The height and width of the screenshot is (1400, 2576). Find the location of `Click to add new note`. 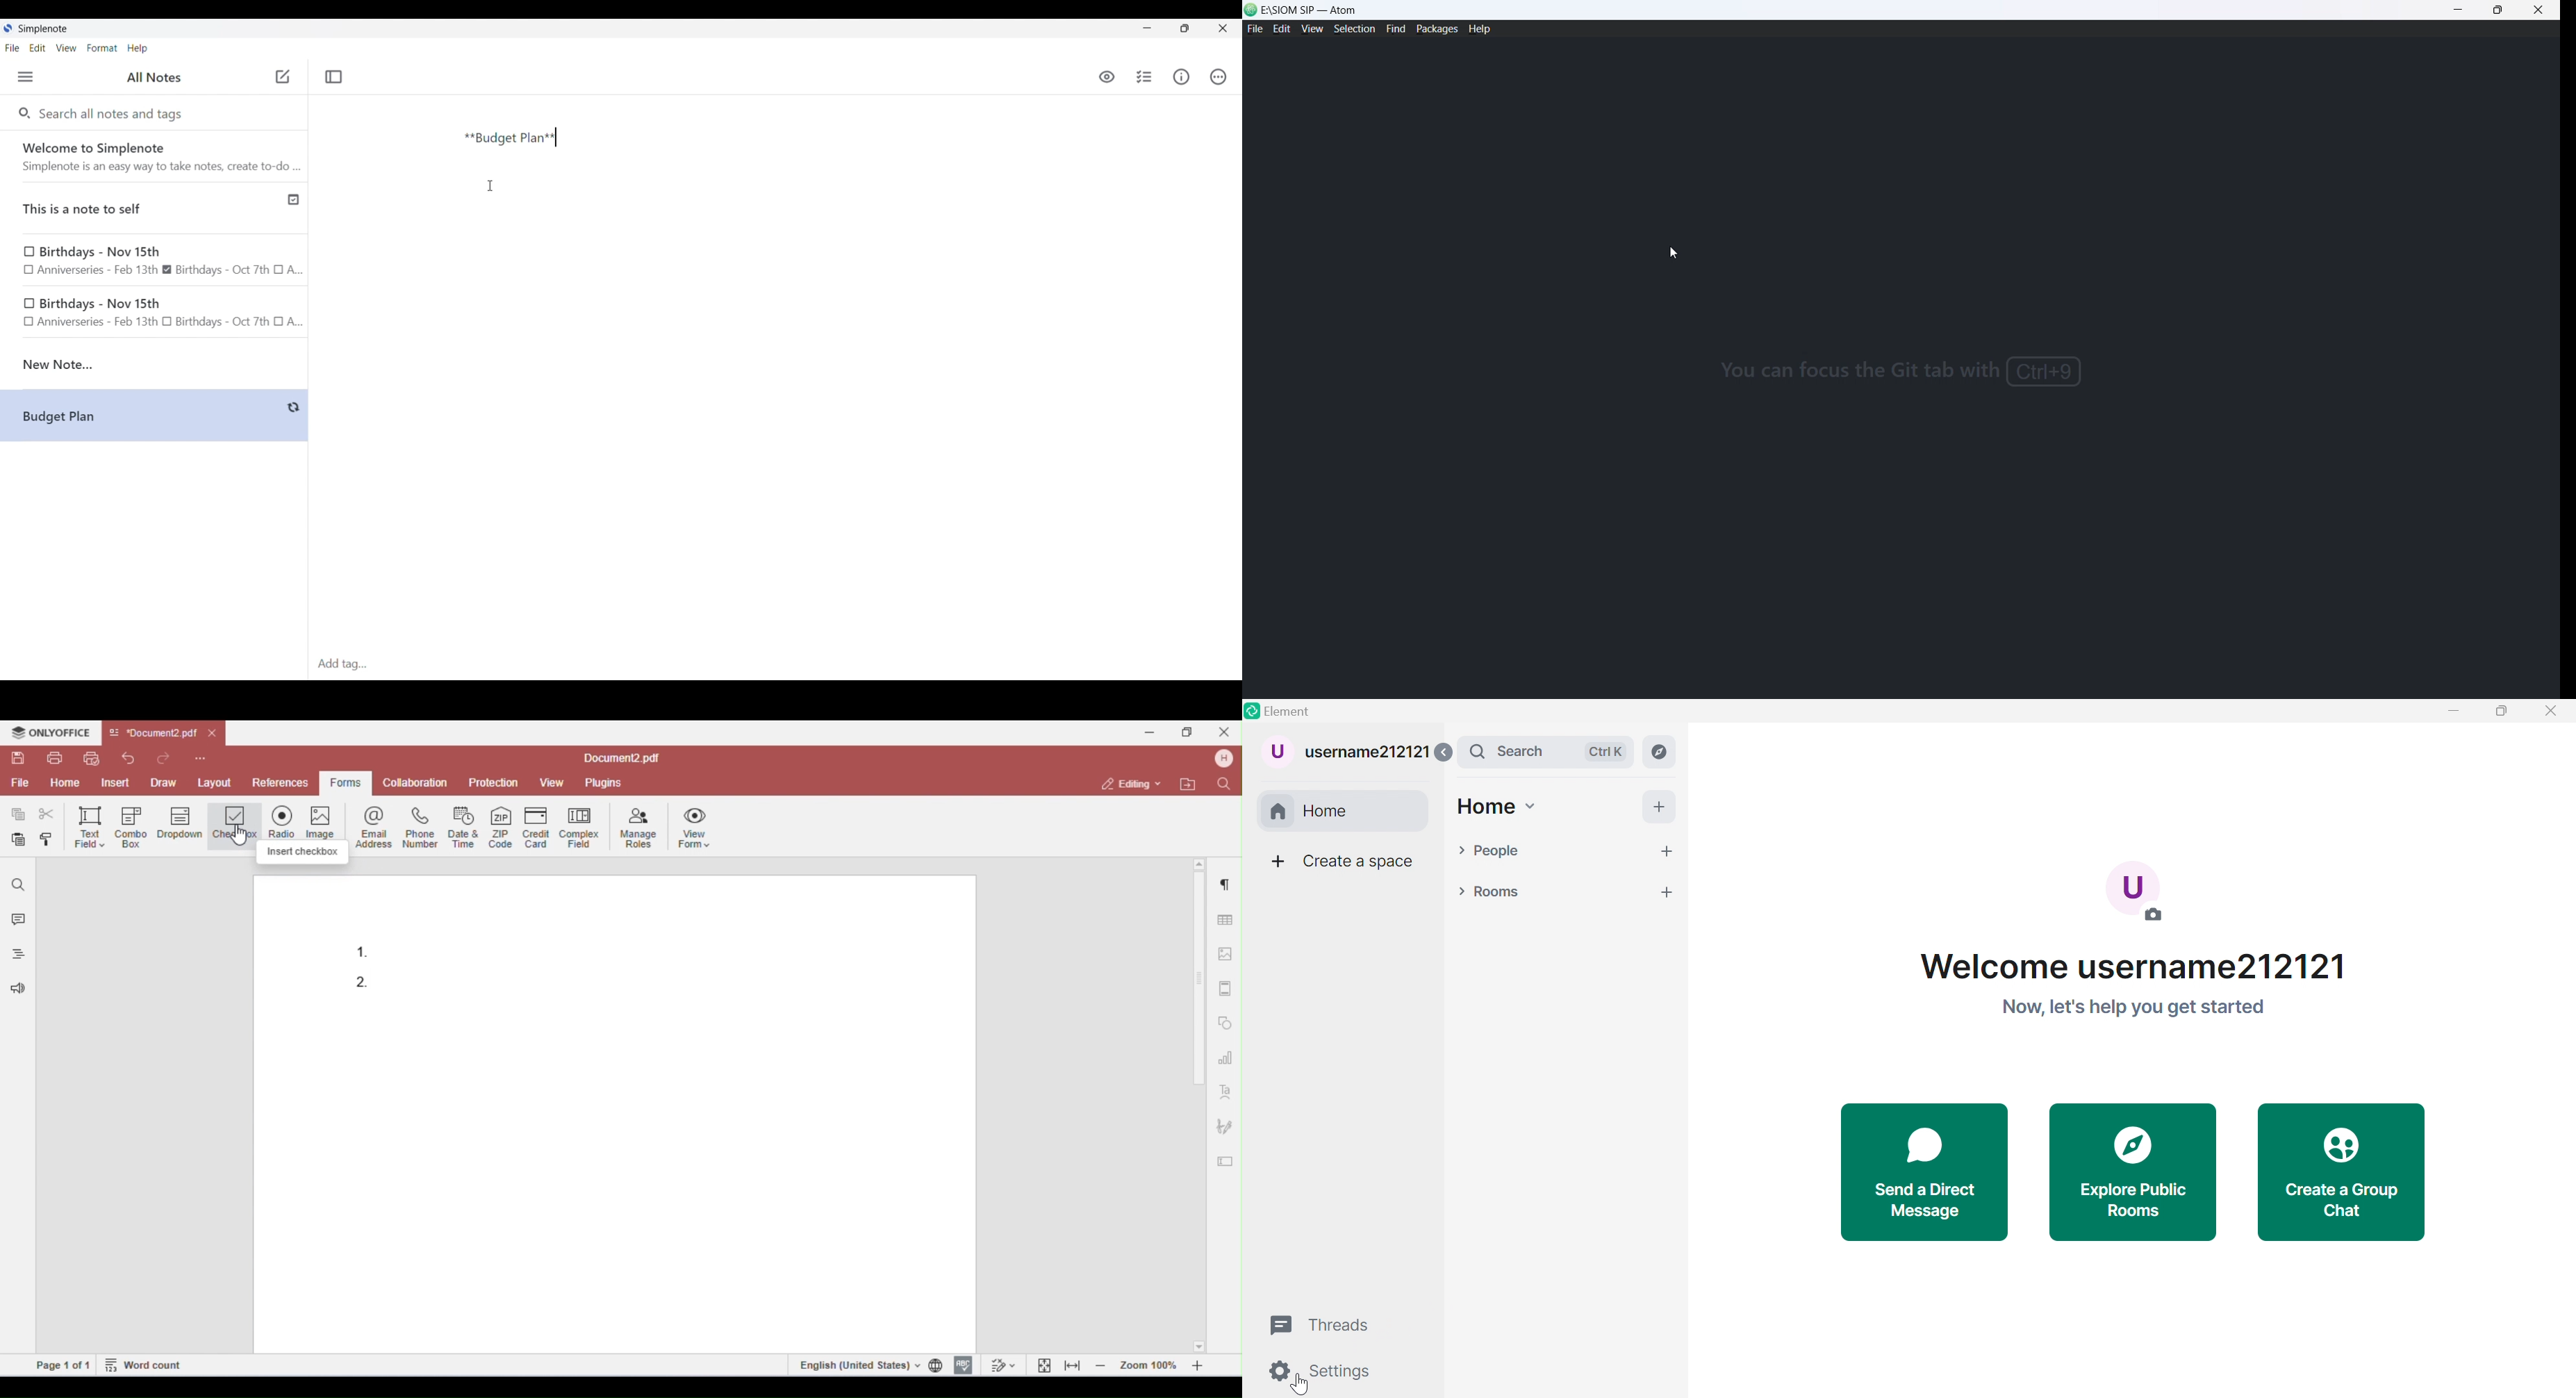

Click to add new note is located at coordinates (283, 76).